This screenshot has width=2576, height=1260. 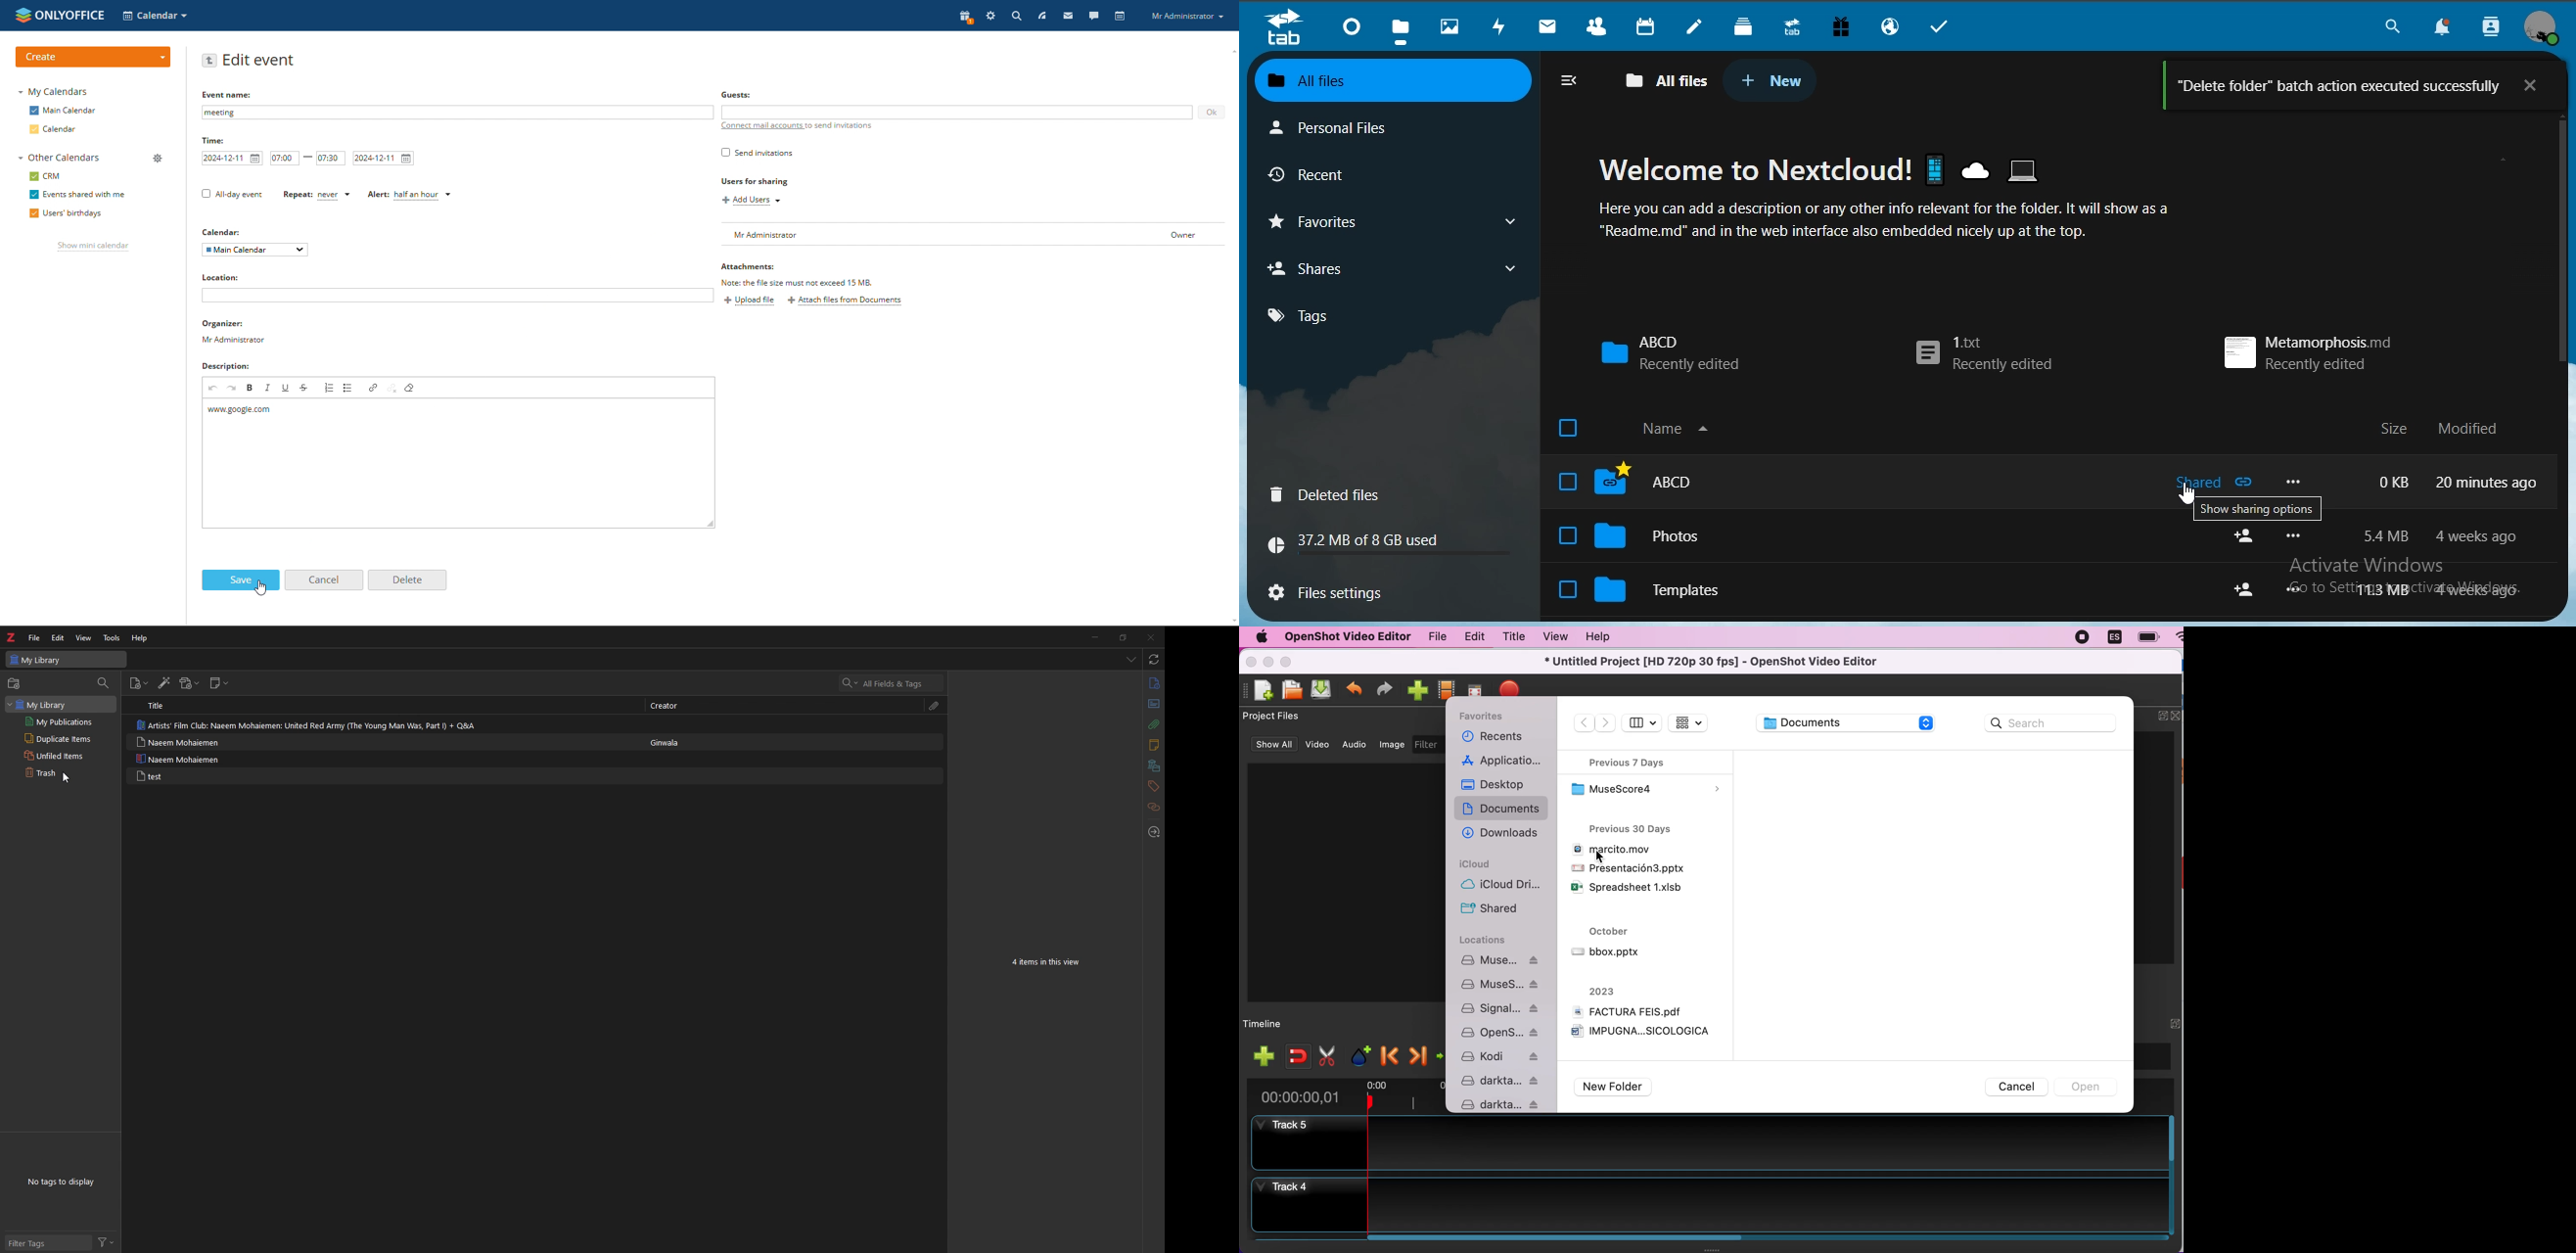 I want to click on notes, so click(x=1640, y=537).